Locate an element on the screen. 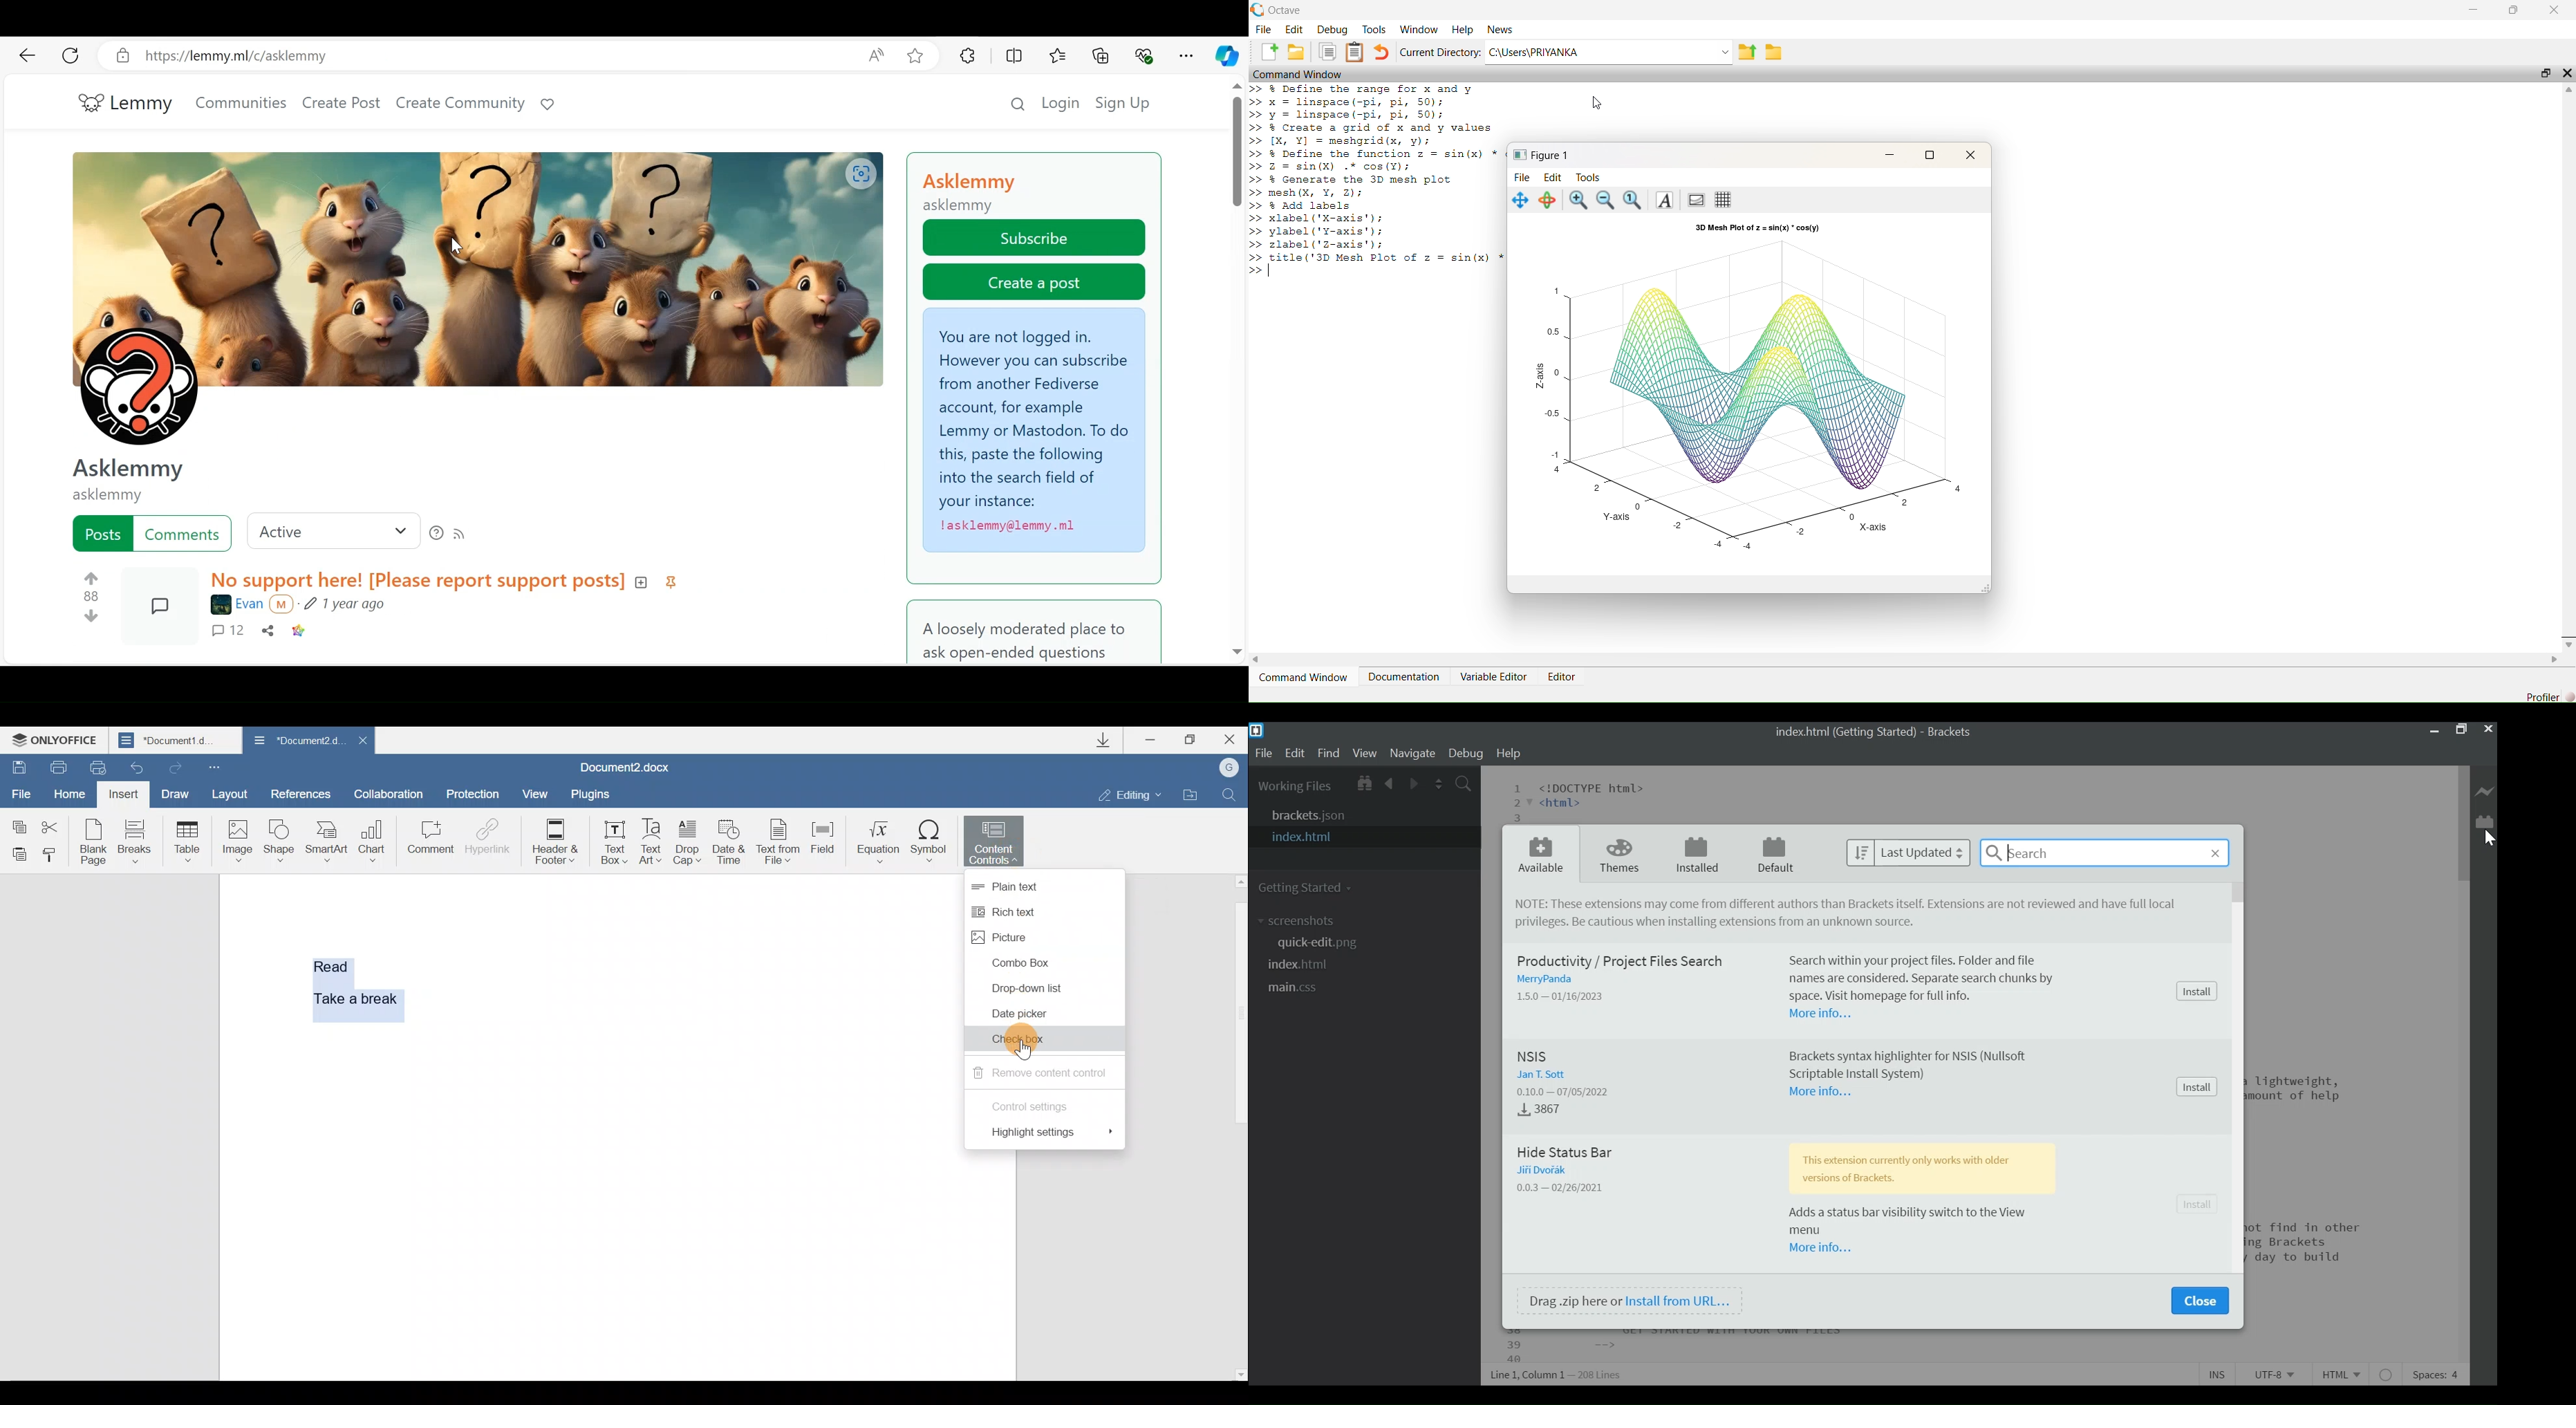  Editor is located at coordinates (1565, 676).